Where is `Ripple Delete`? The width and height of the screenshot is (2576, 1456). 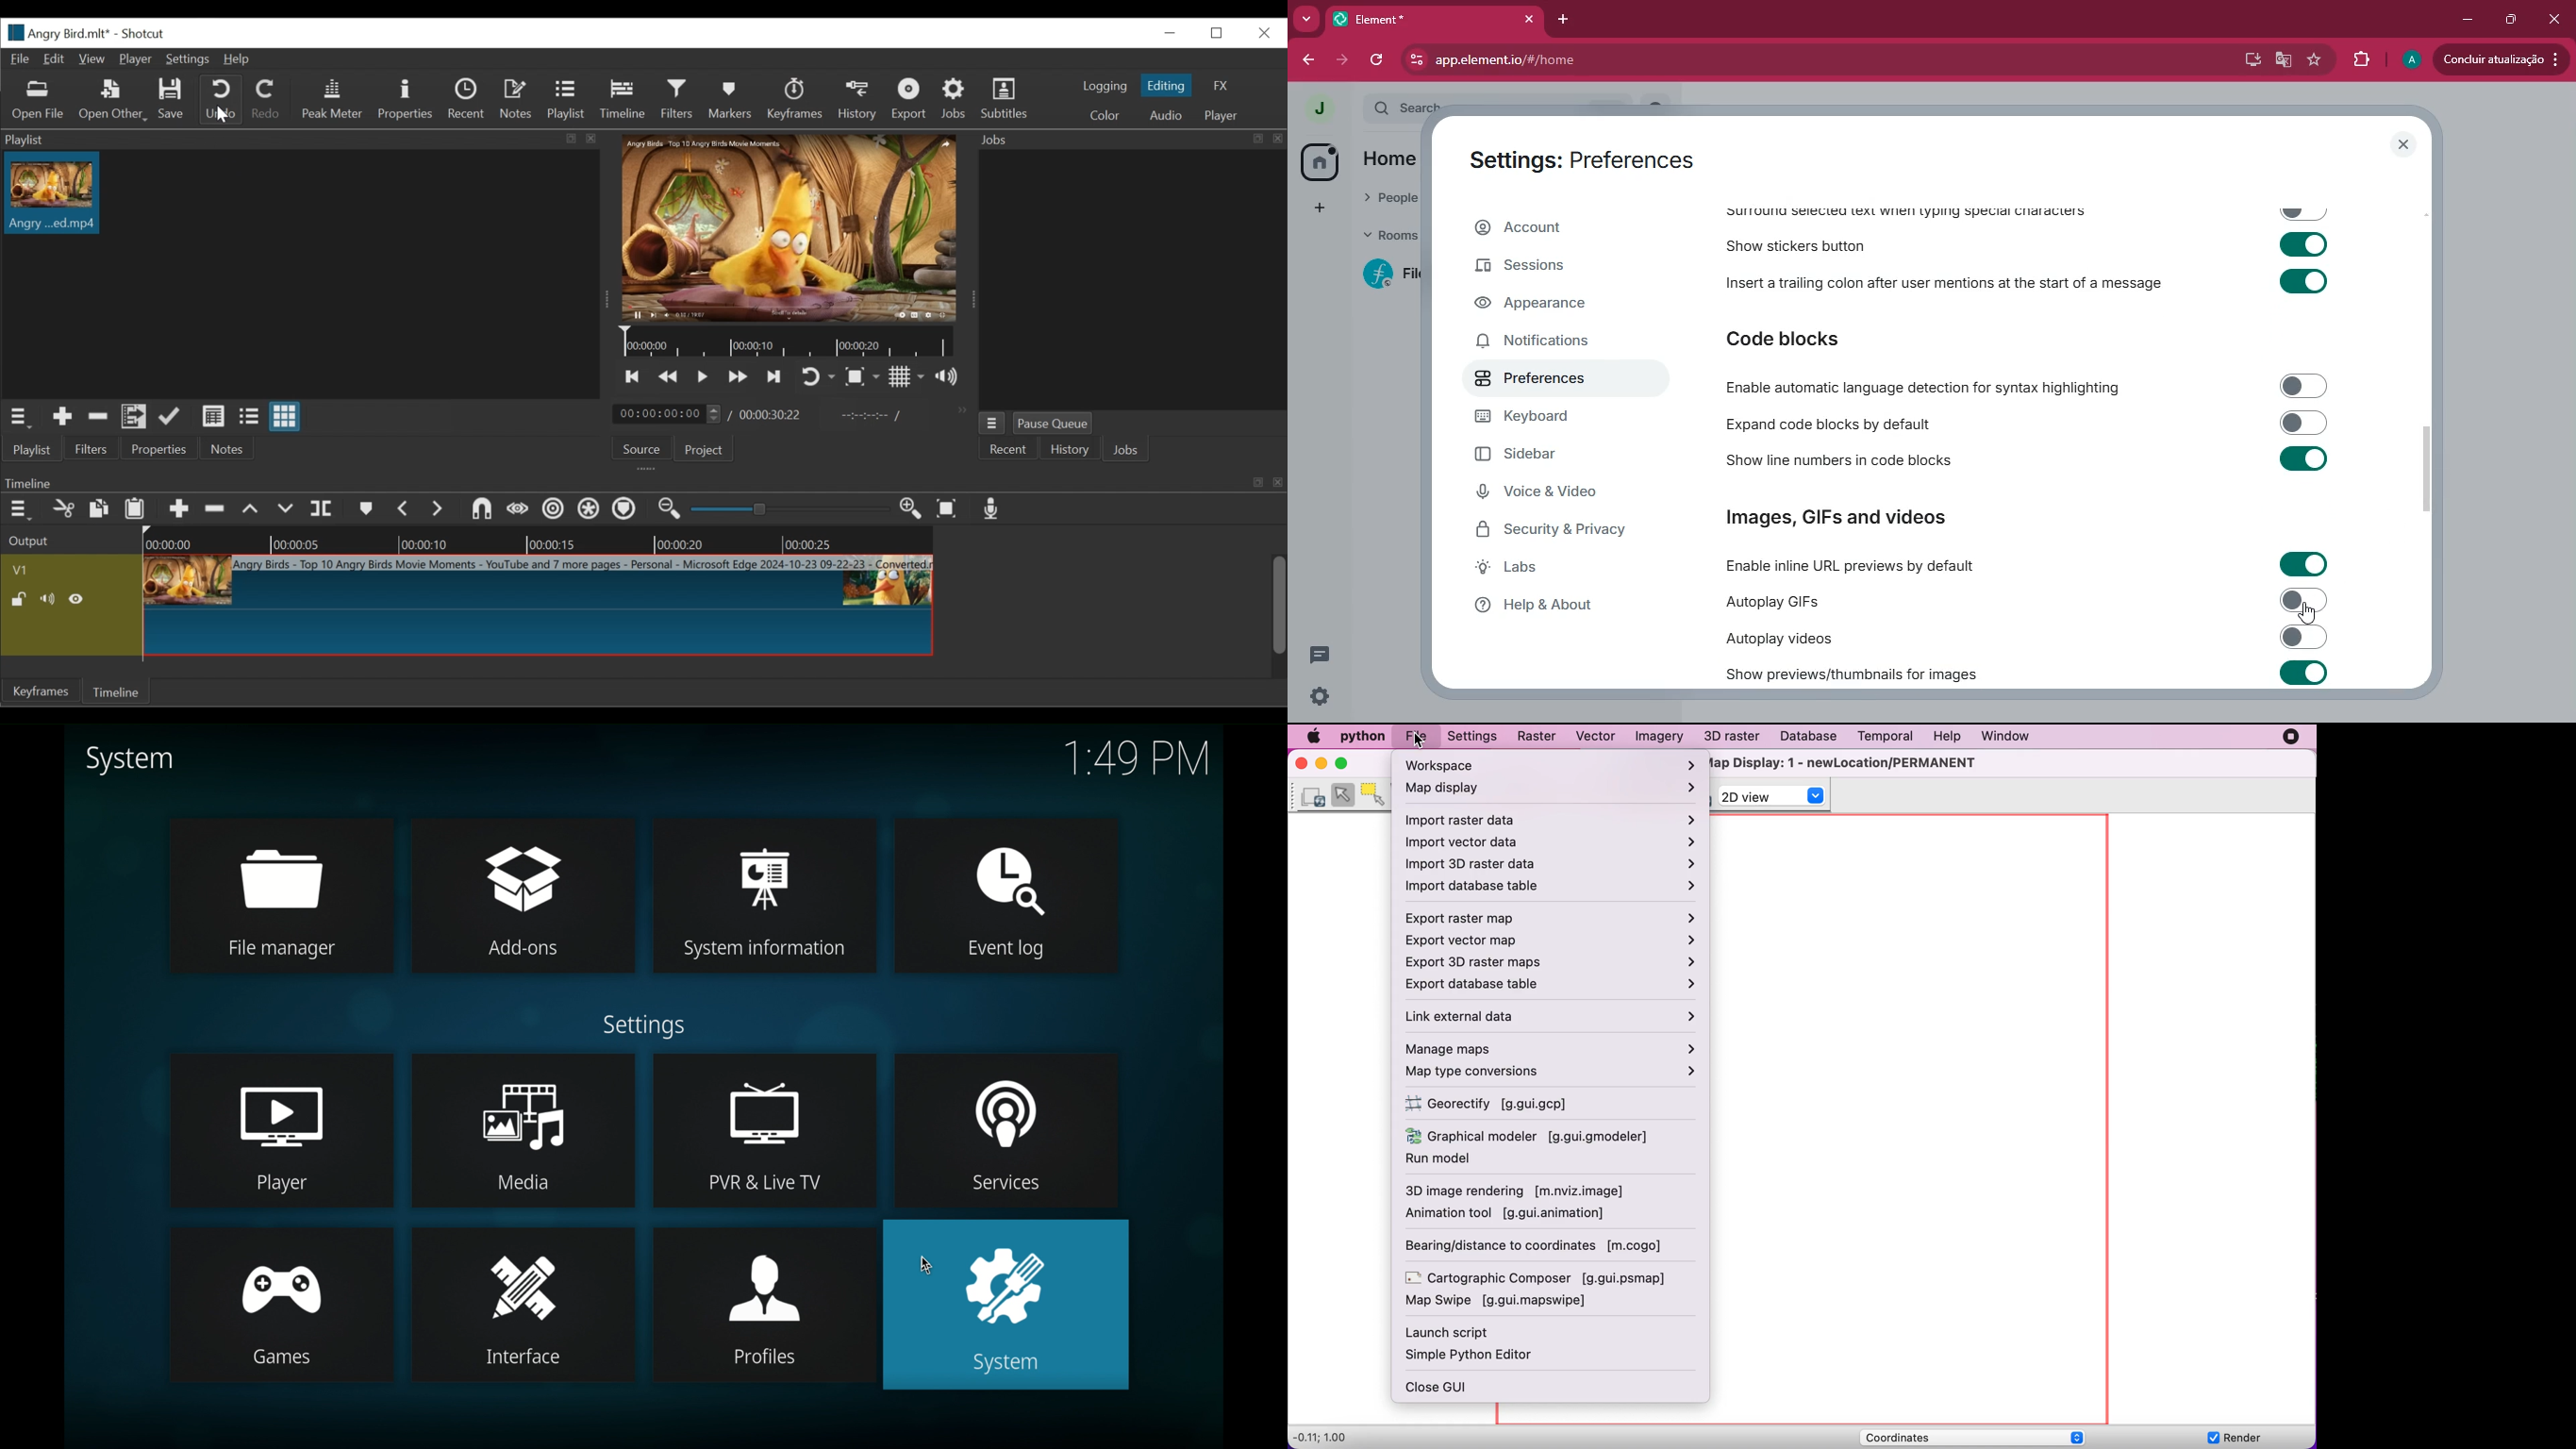 Ripple Delete is located at coordinates (214, 510).